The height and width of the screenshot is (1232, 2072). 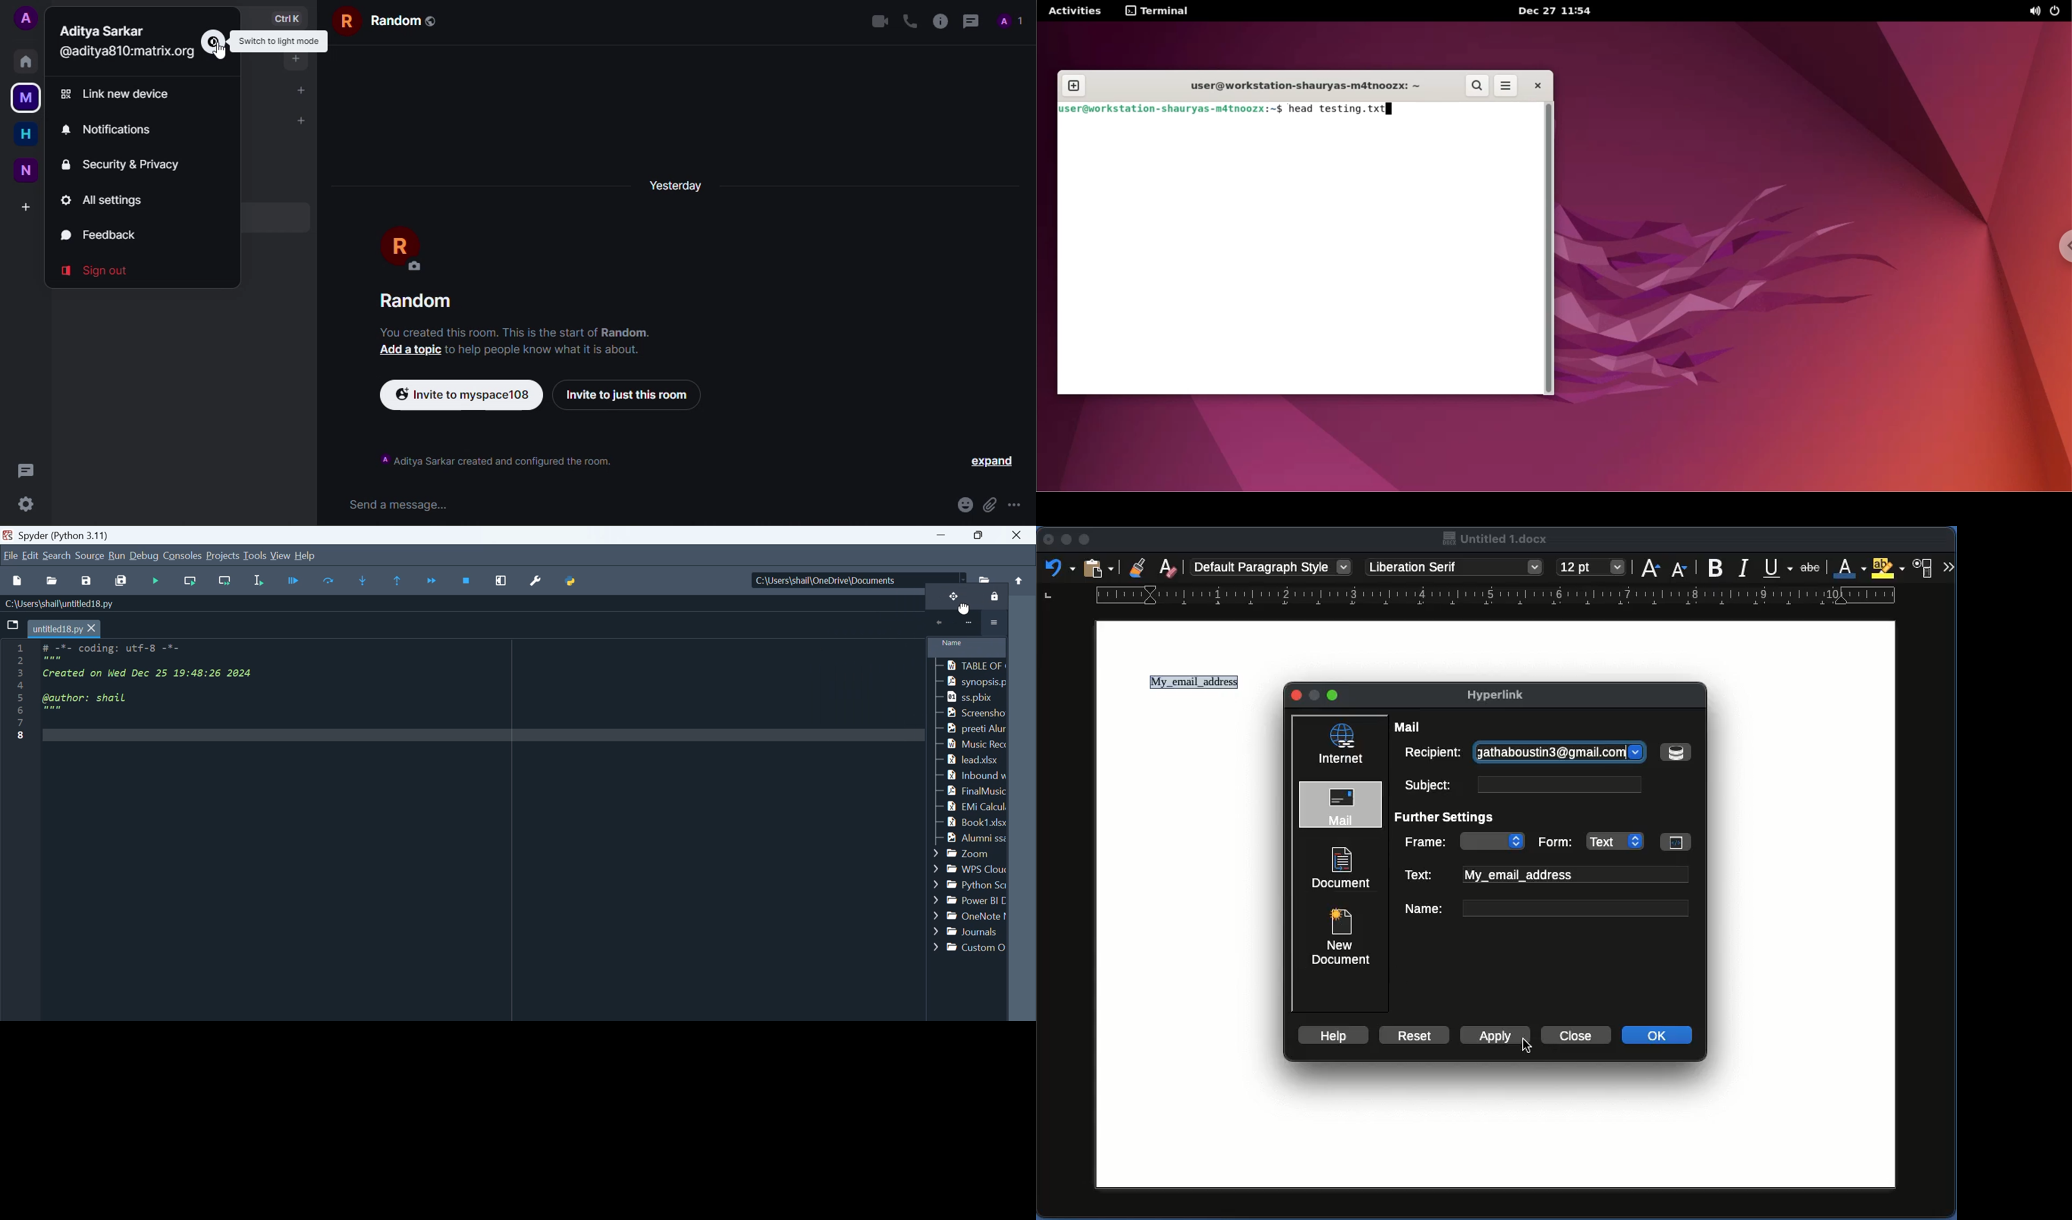 I want to click on Stop debugging, so click(x=468, y=581).